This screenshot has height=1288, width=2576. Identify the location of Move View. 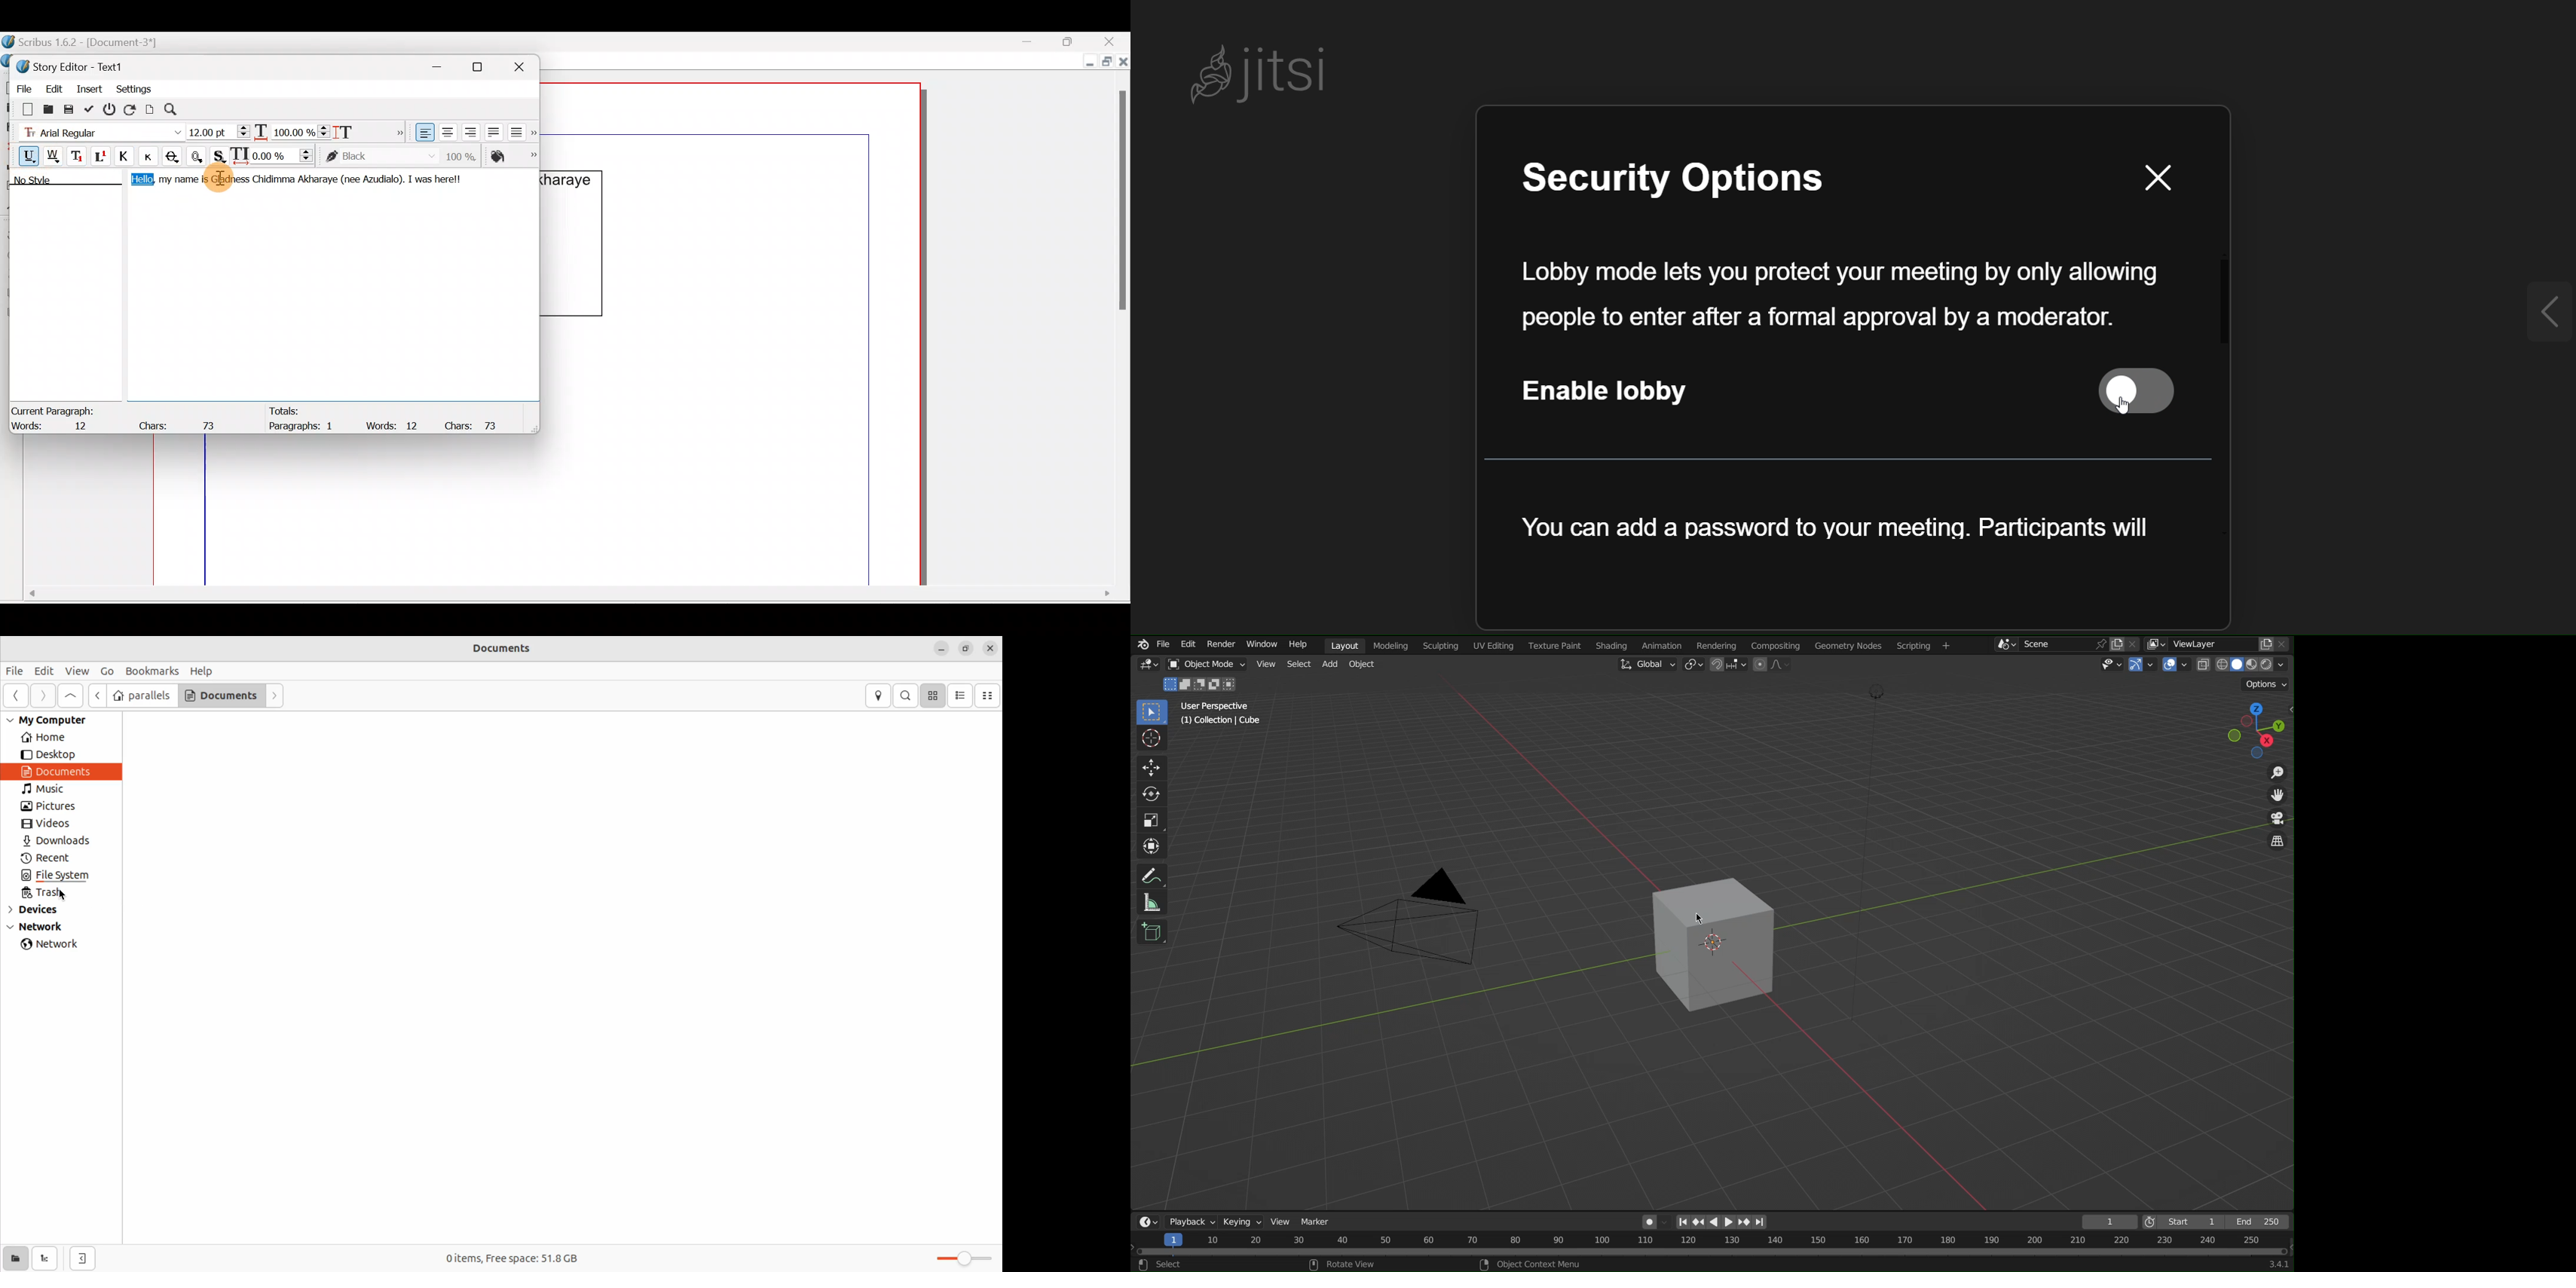
(2278, 796).